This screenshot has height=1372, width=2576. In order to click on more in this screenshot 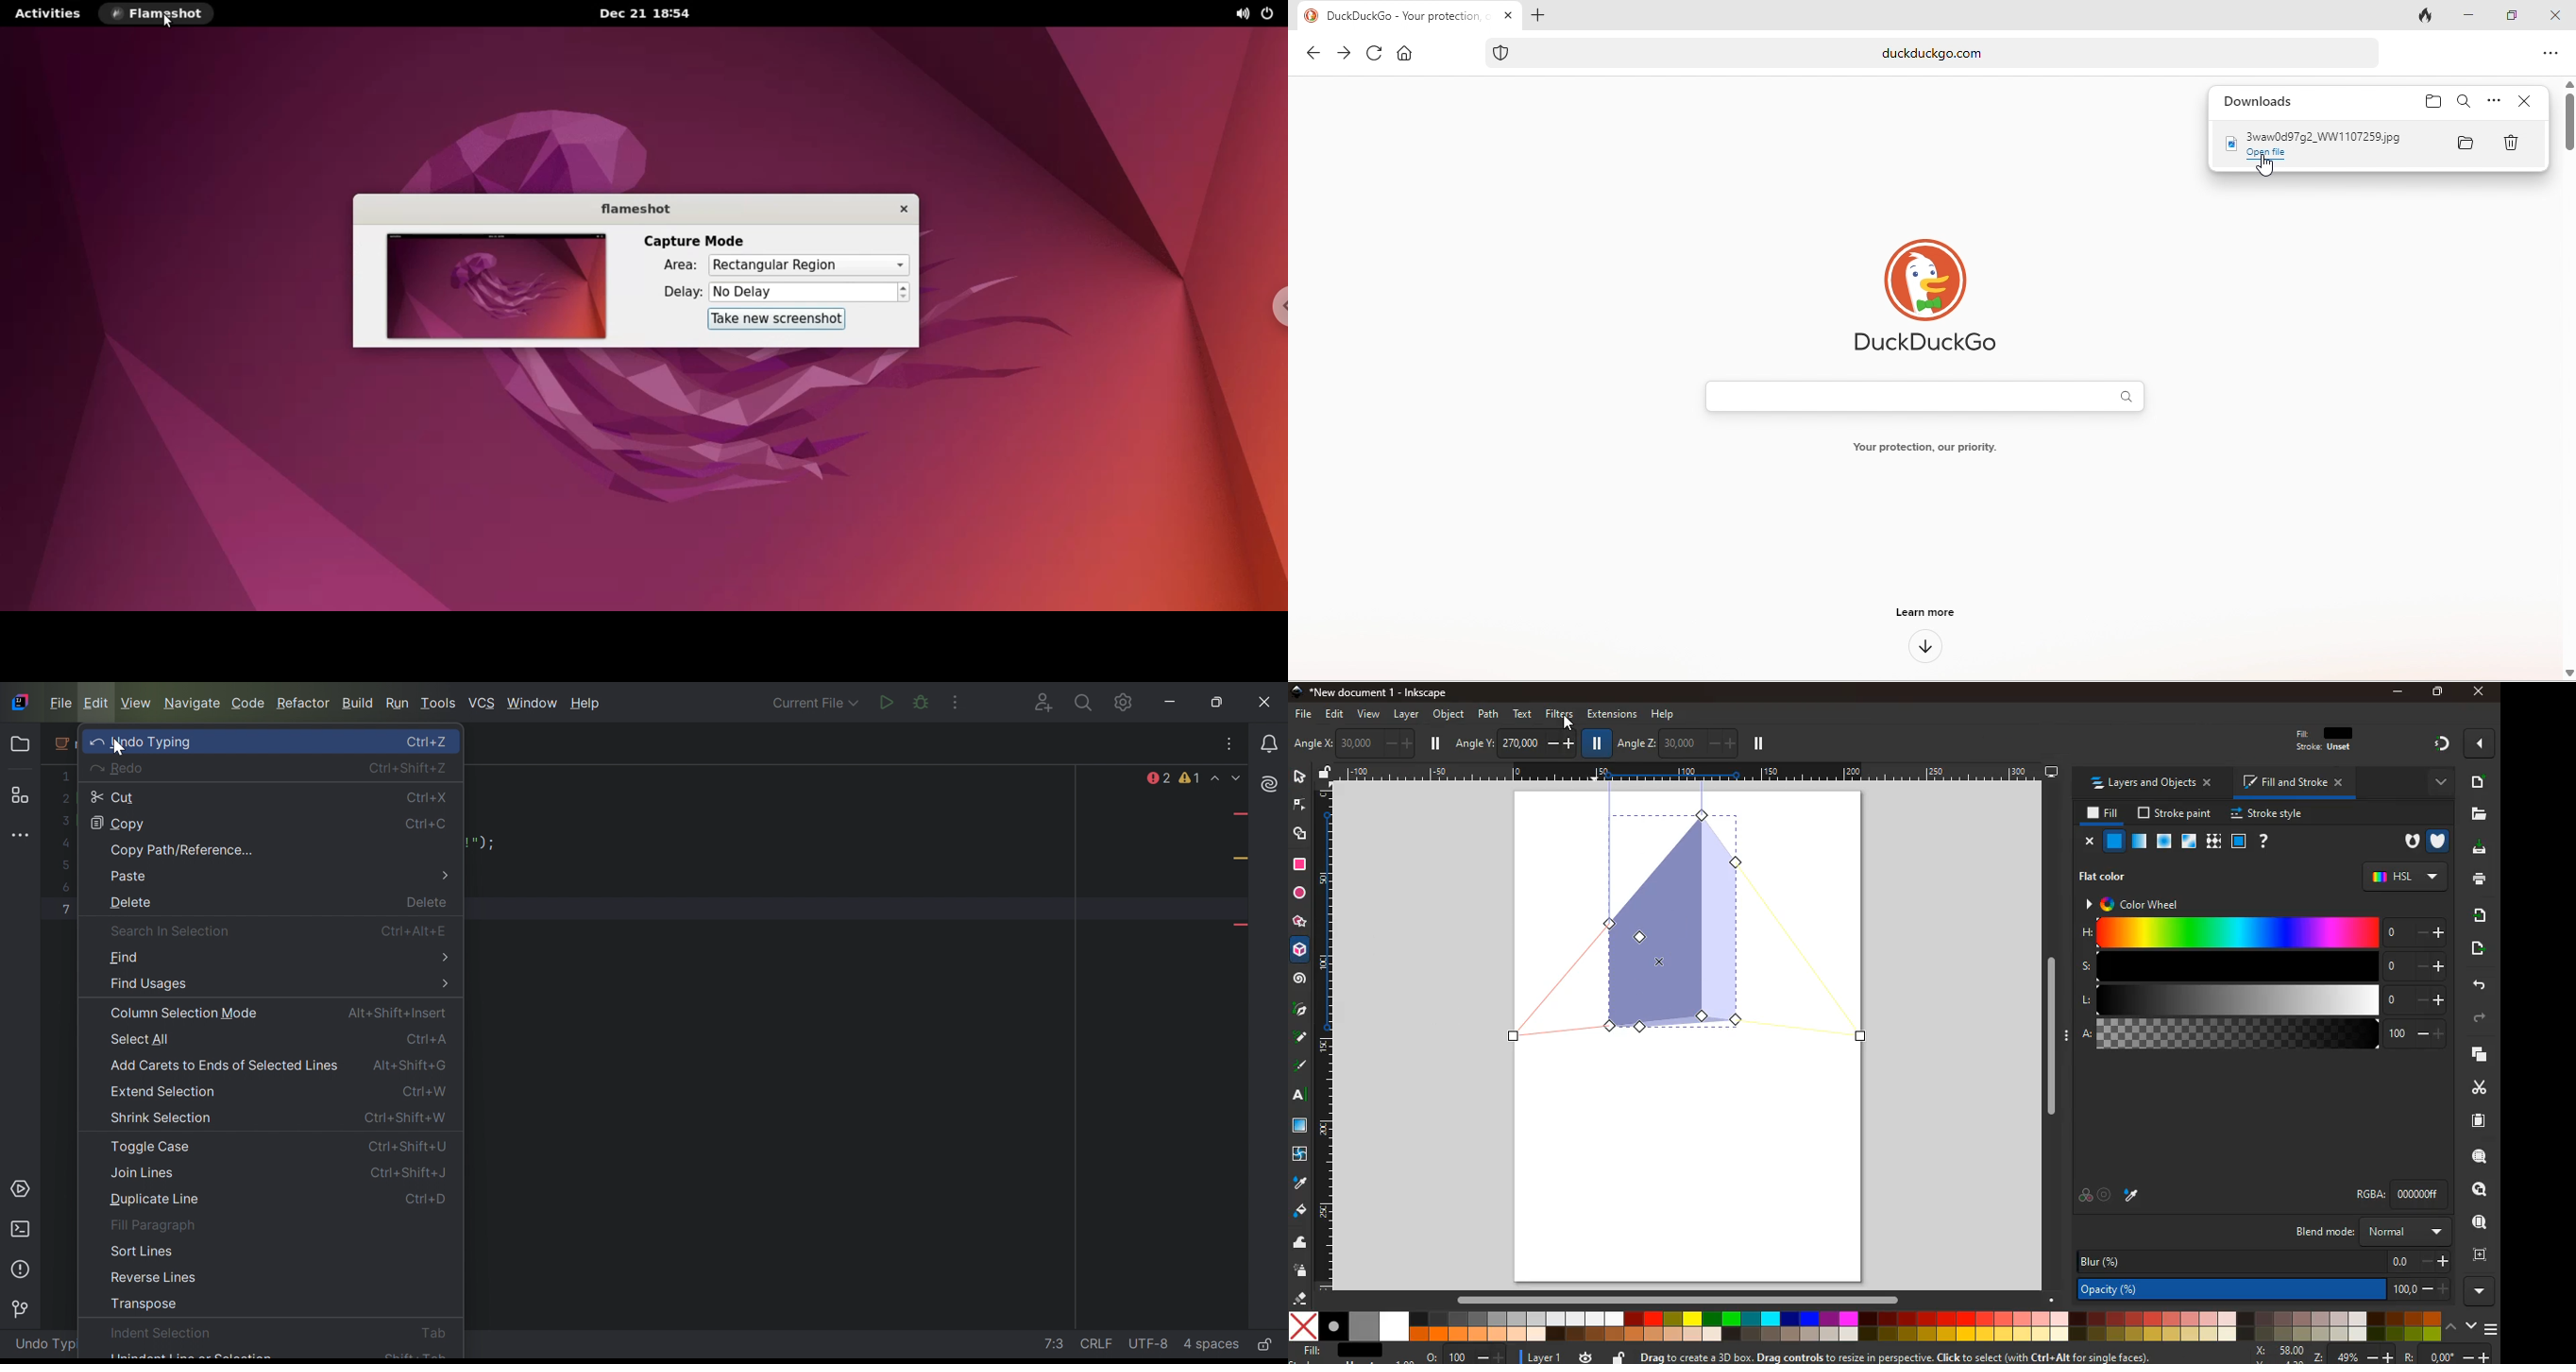, I will do `click(2479, 743)`.